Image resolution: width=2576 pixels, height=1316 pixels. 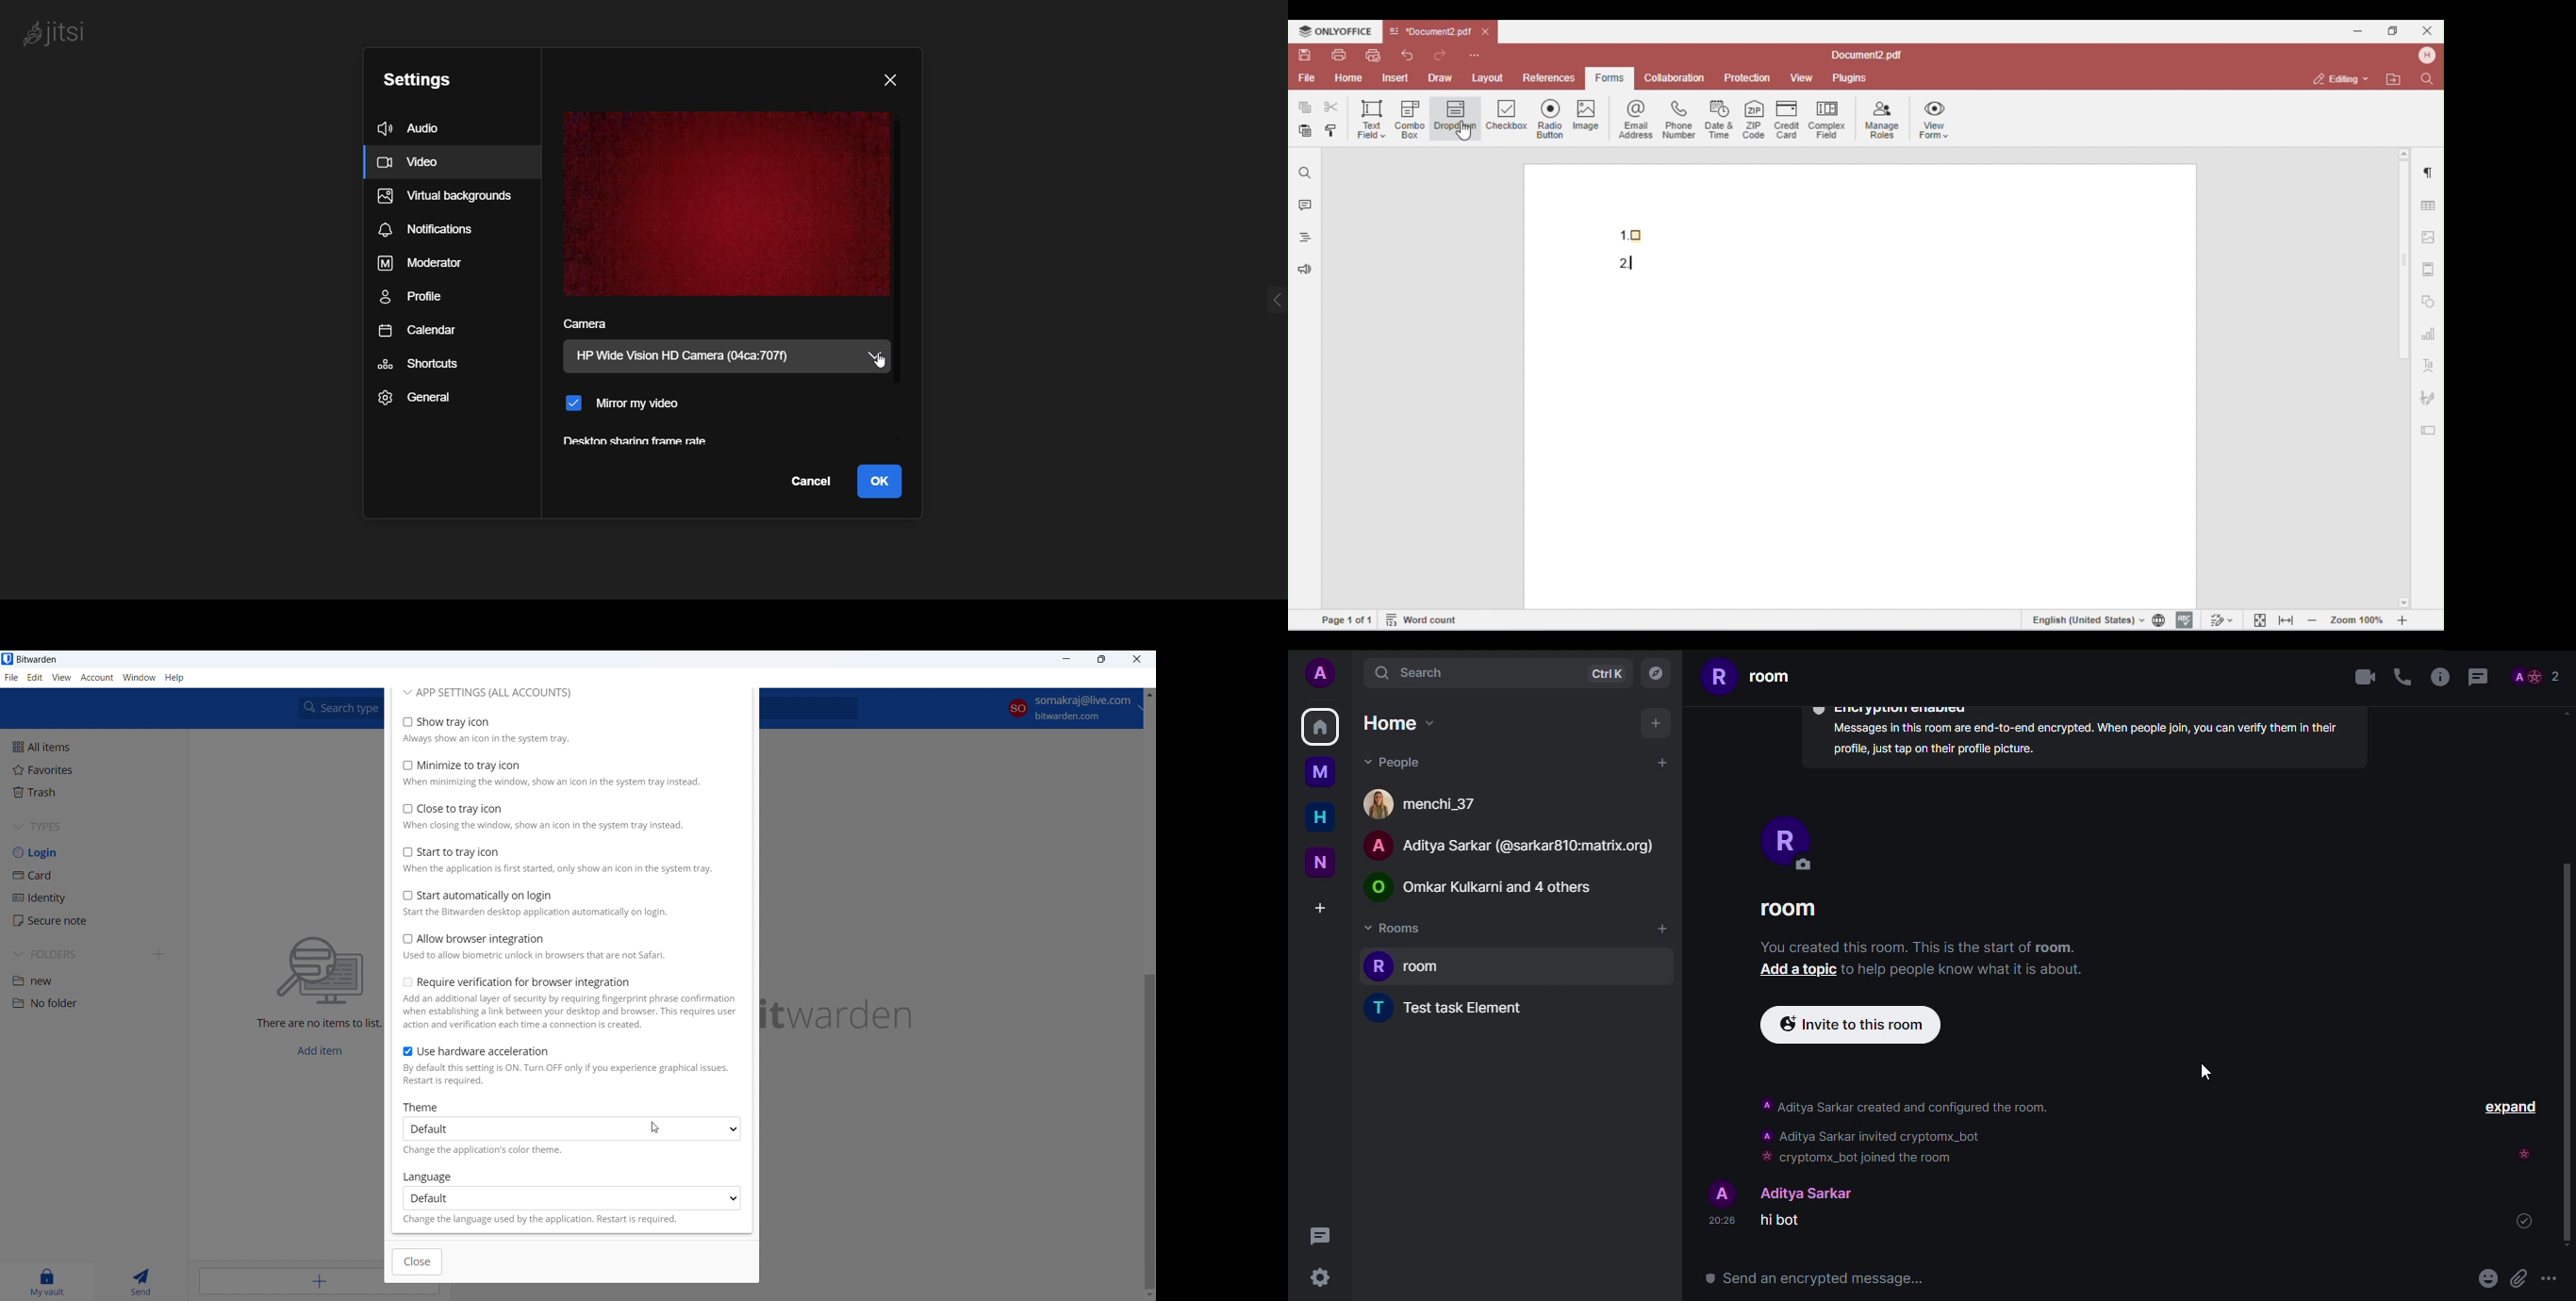 What do you see at coordinates (140, 678) in the screenshot?
I see `window` at bounding box center [140, 678].